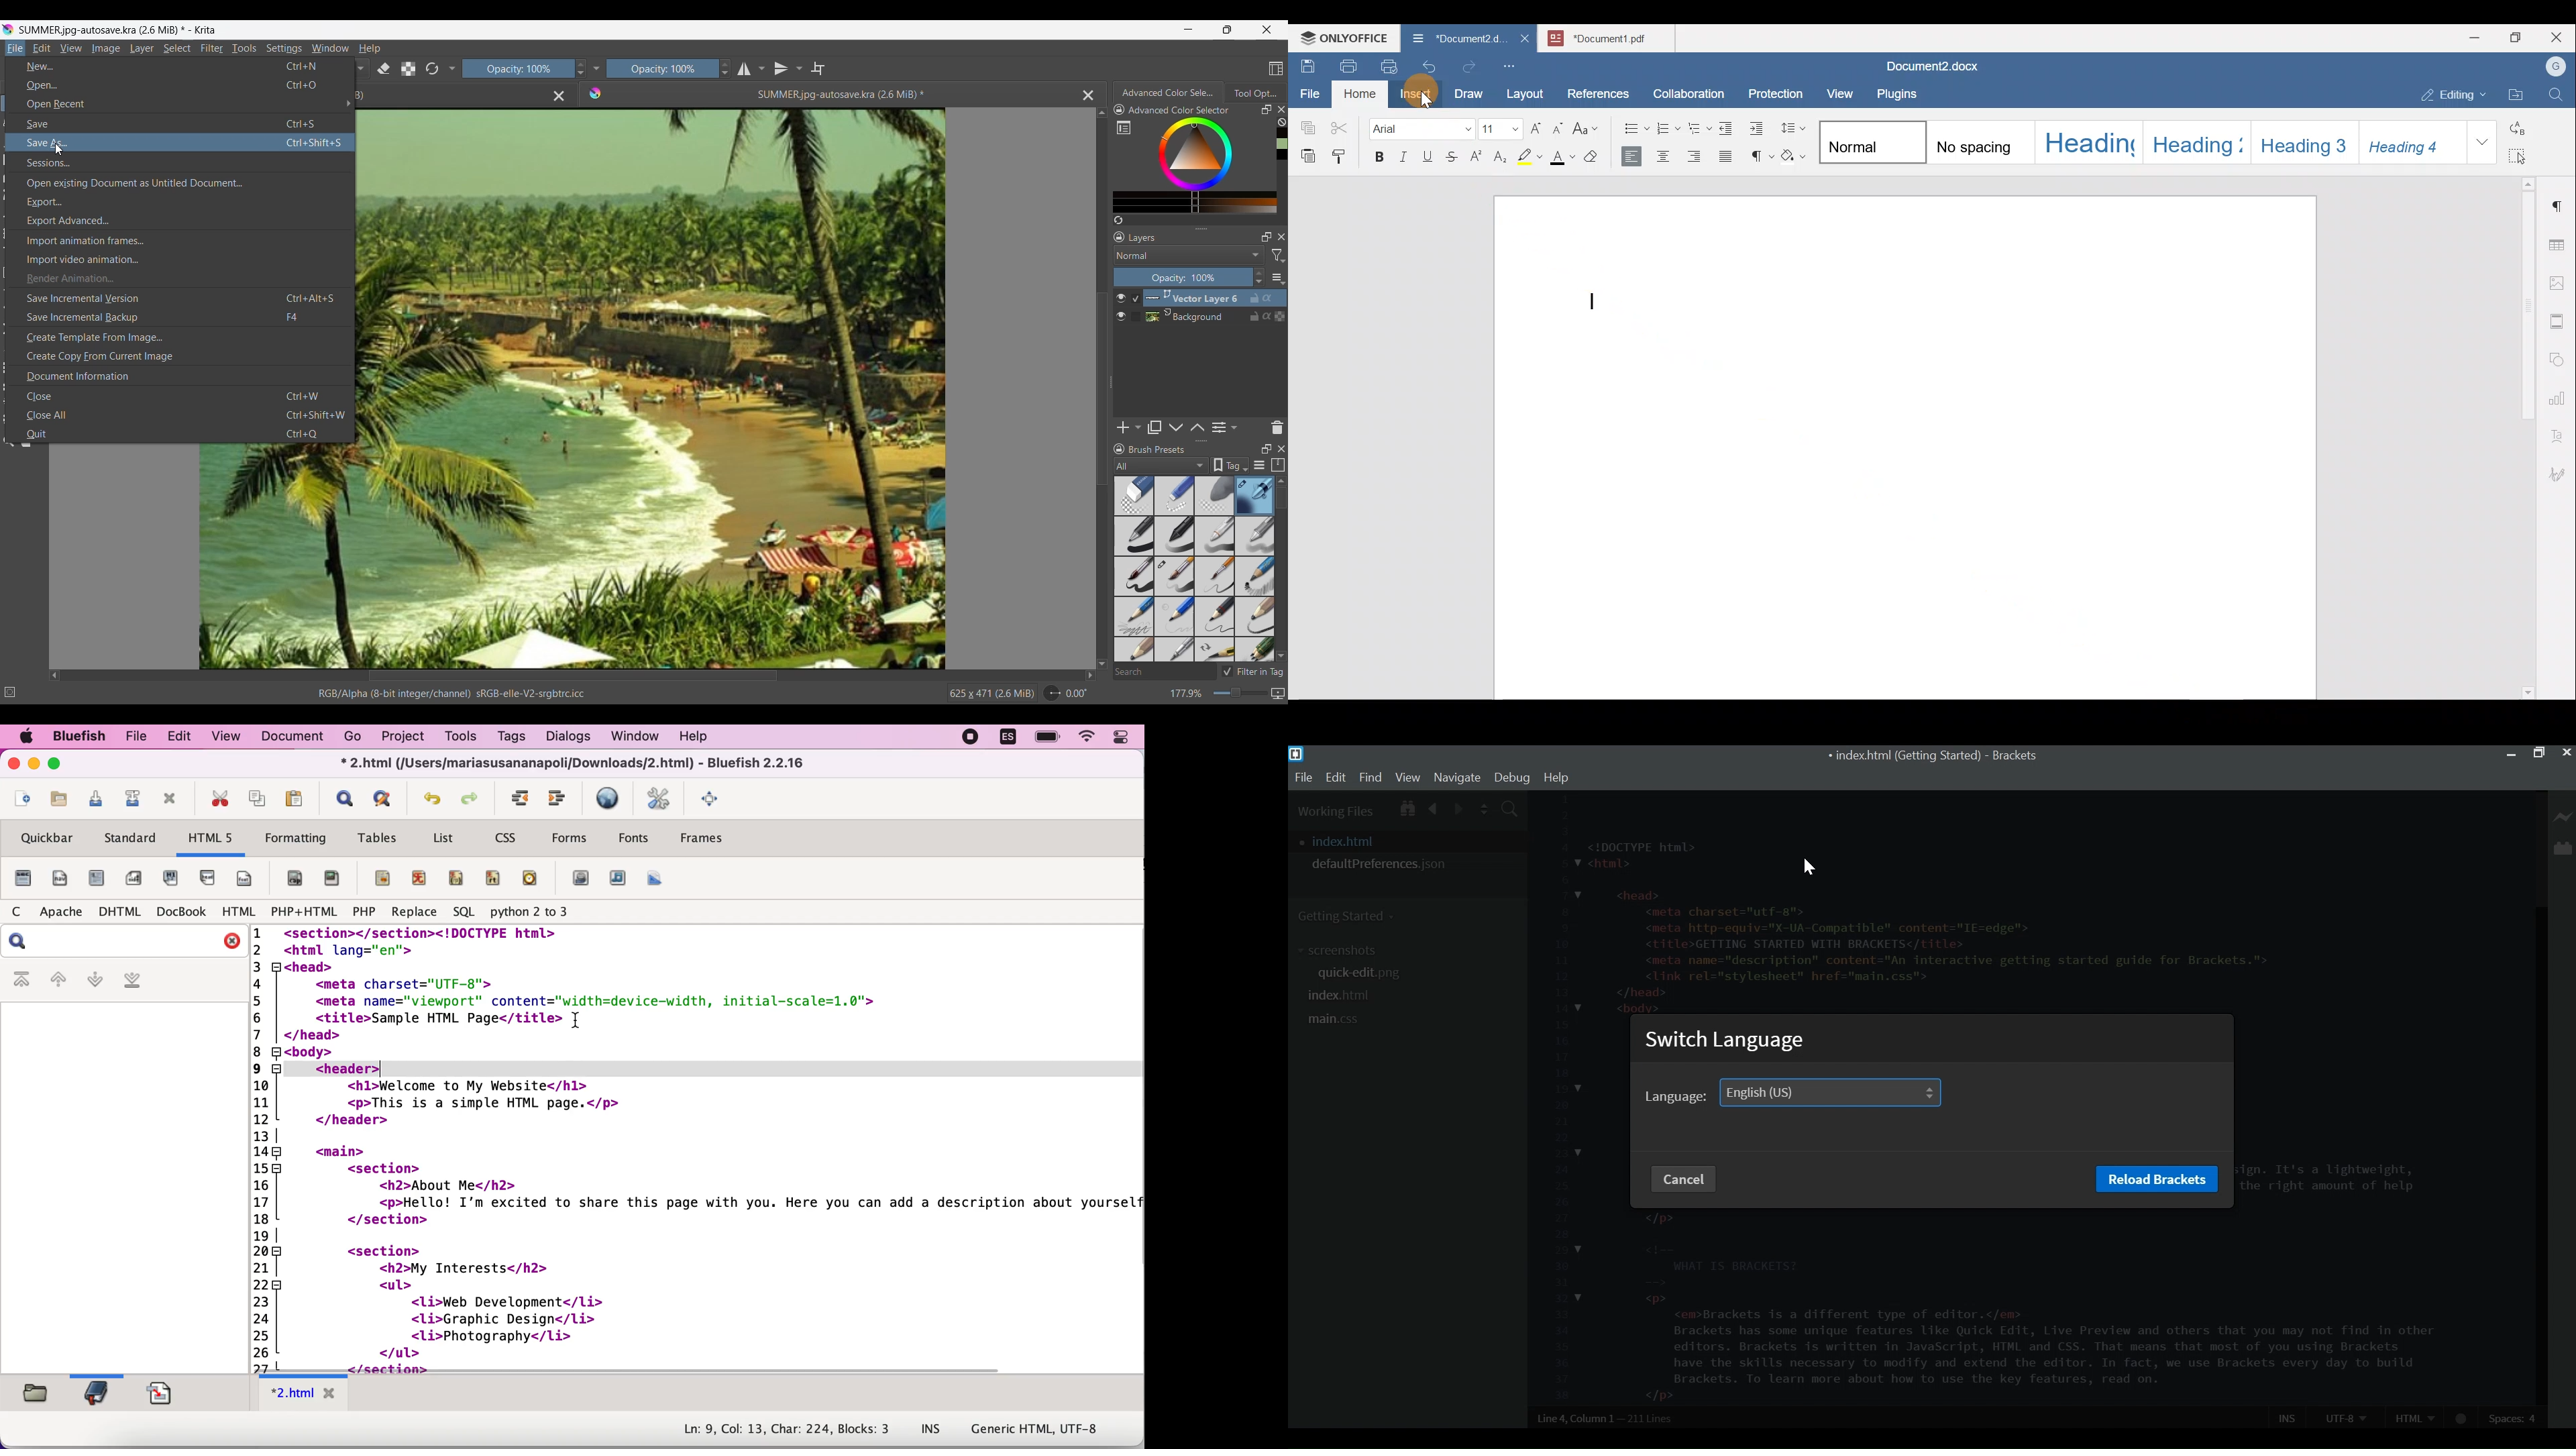  Describe the element at coordinates (2559, 201) in the screenshot. I see `Paragraph settings` at that location.